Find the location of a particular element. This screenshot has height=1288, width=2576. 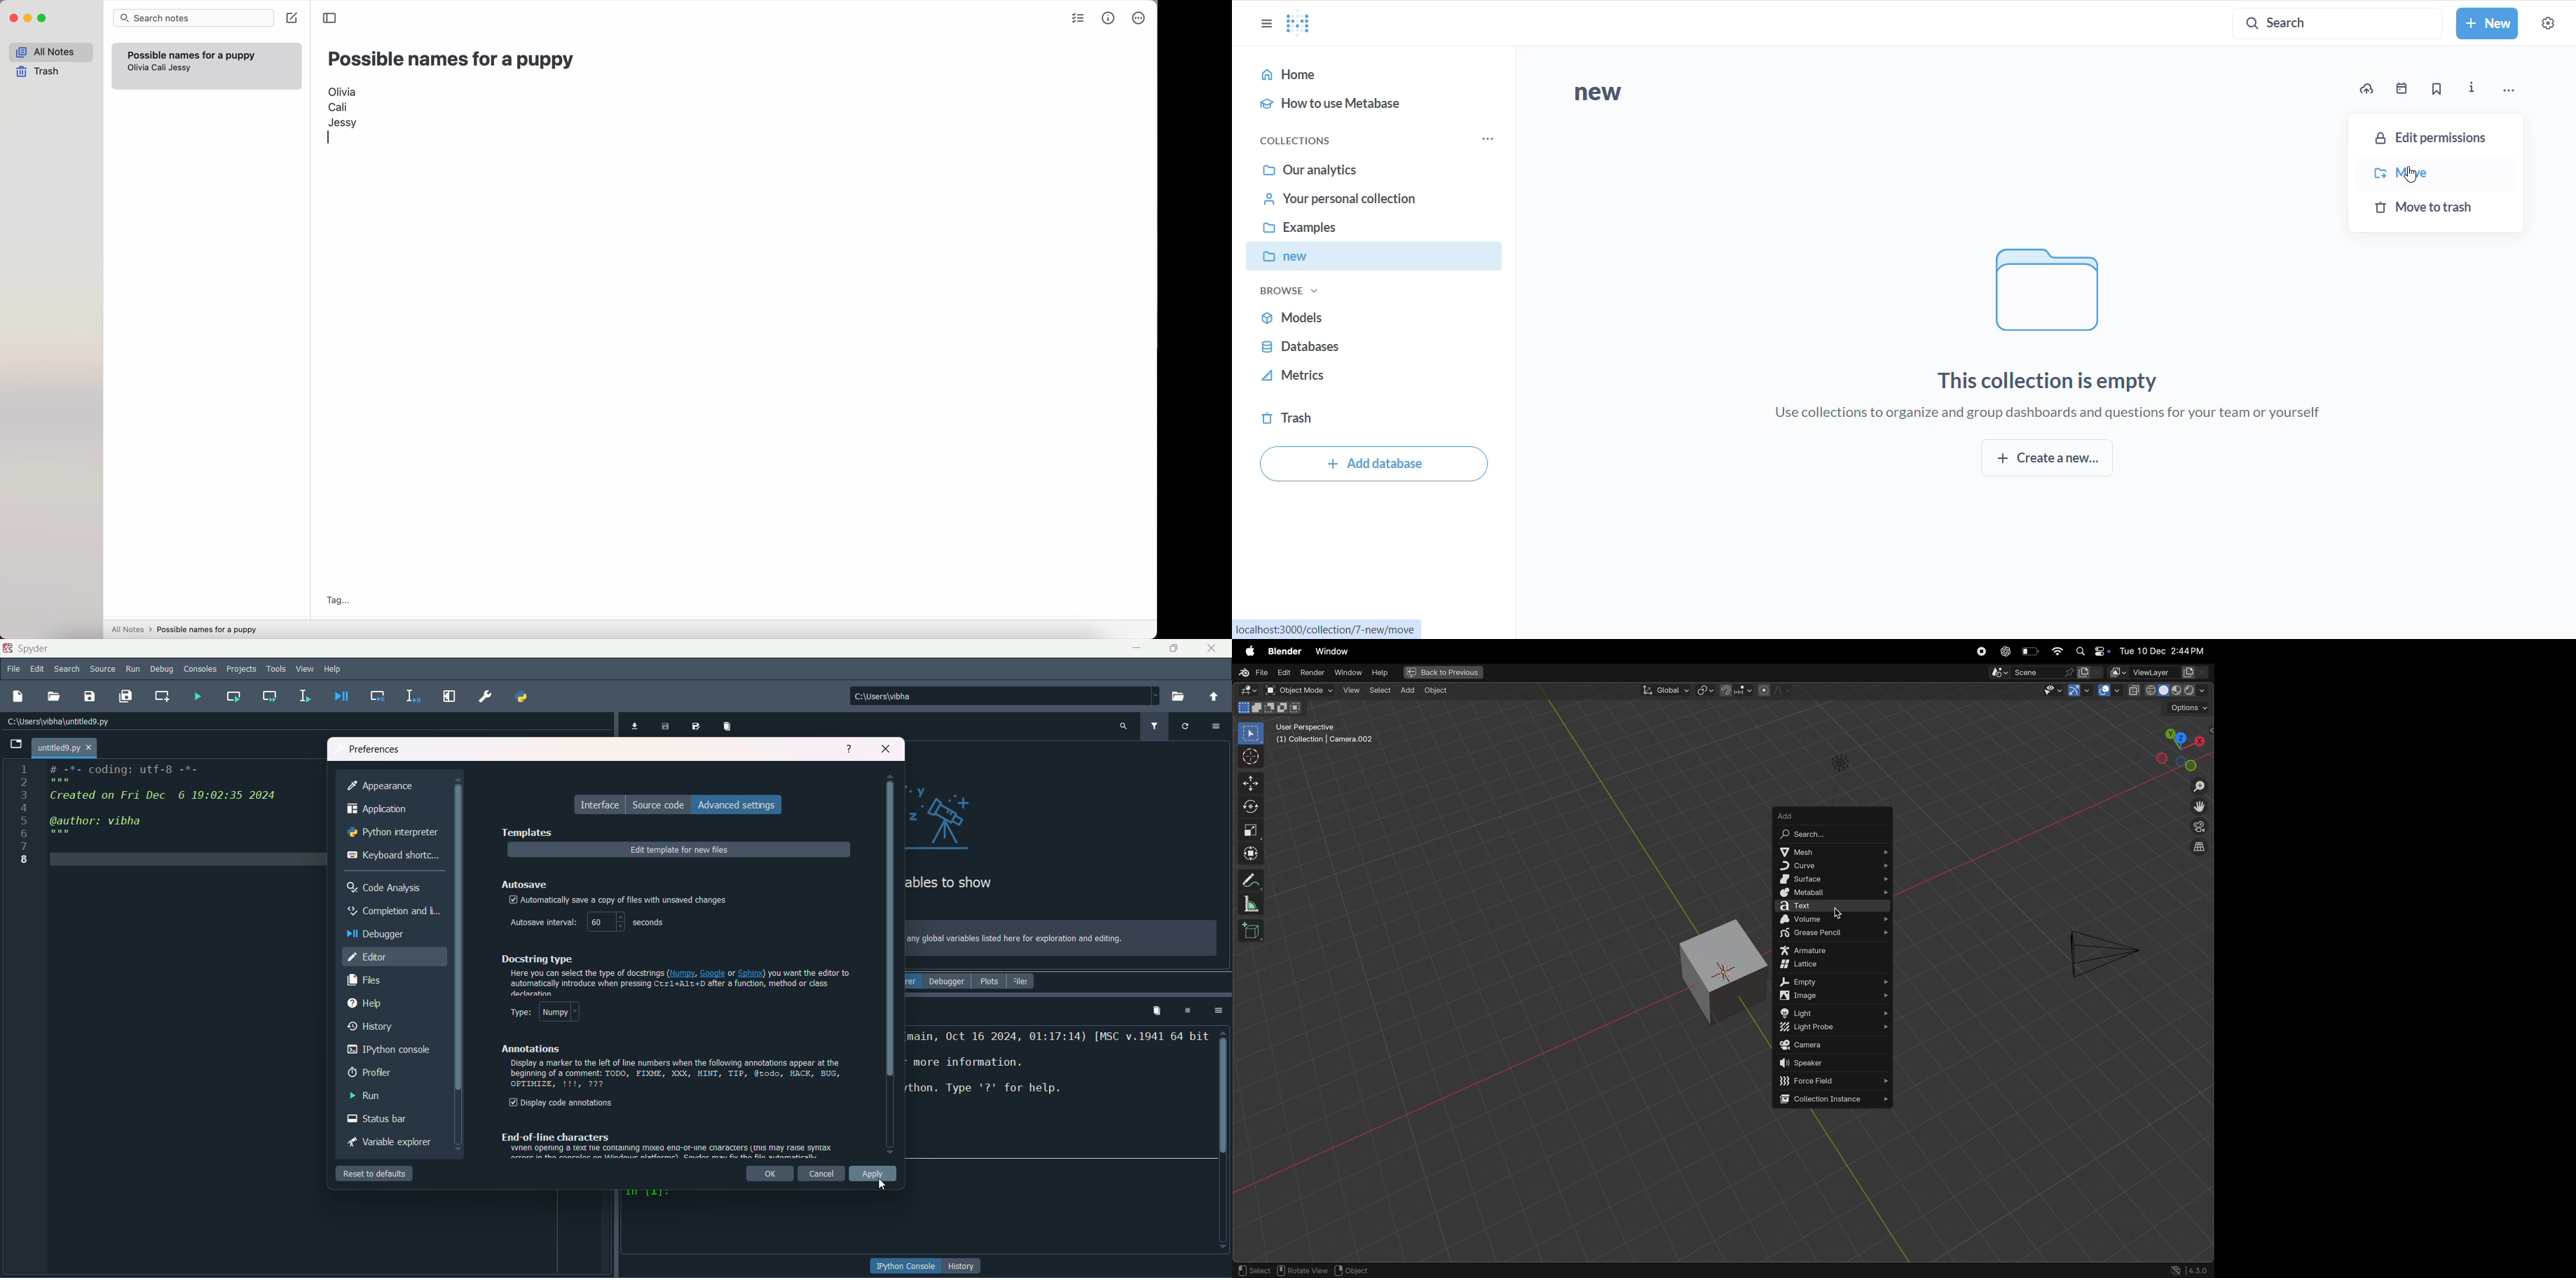

reset to default is located at coordinates (375, 1173).